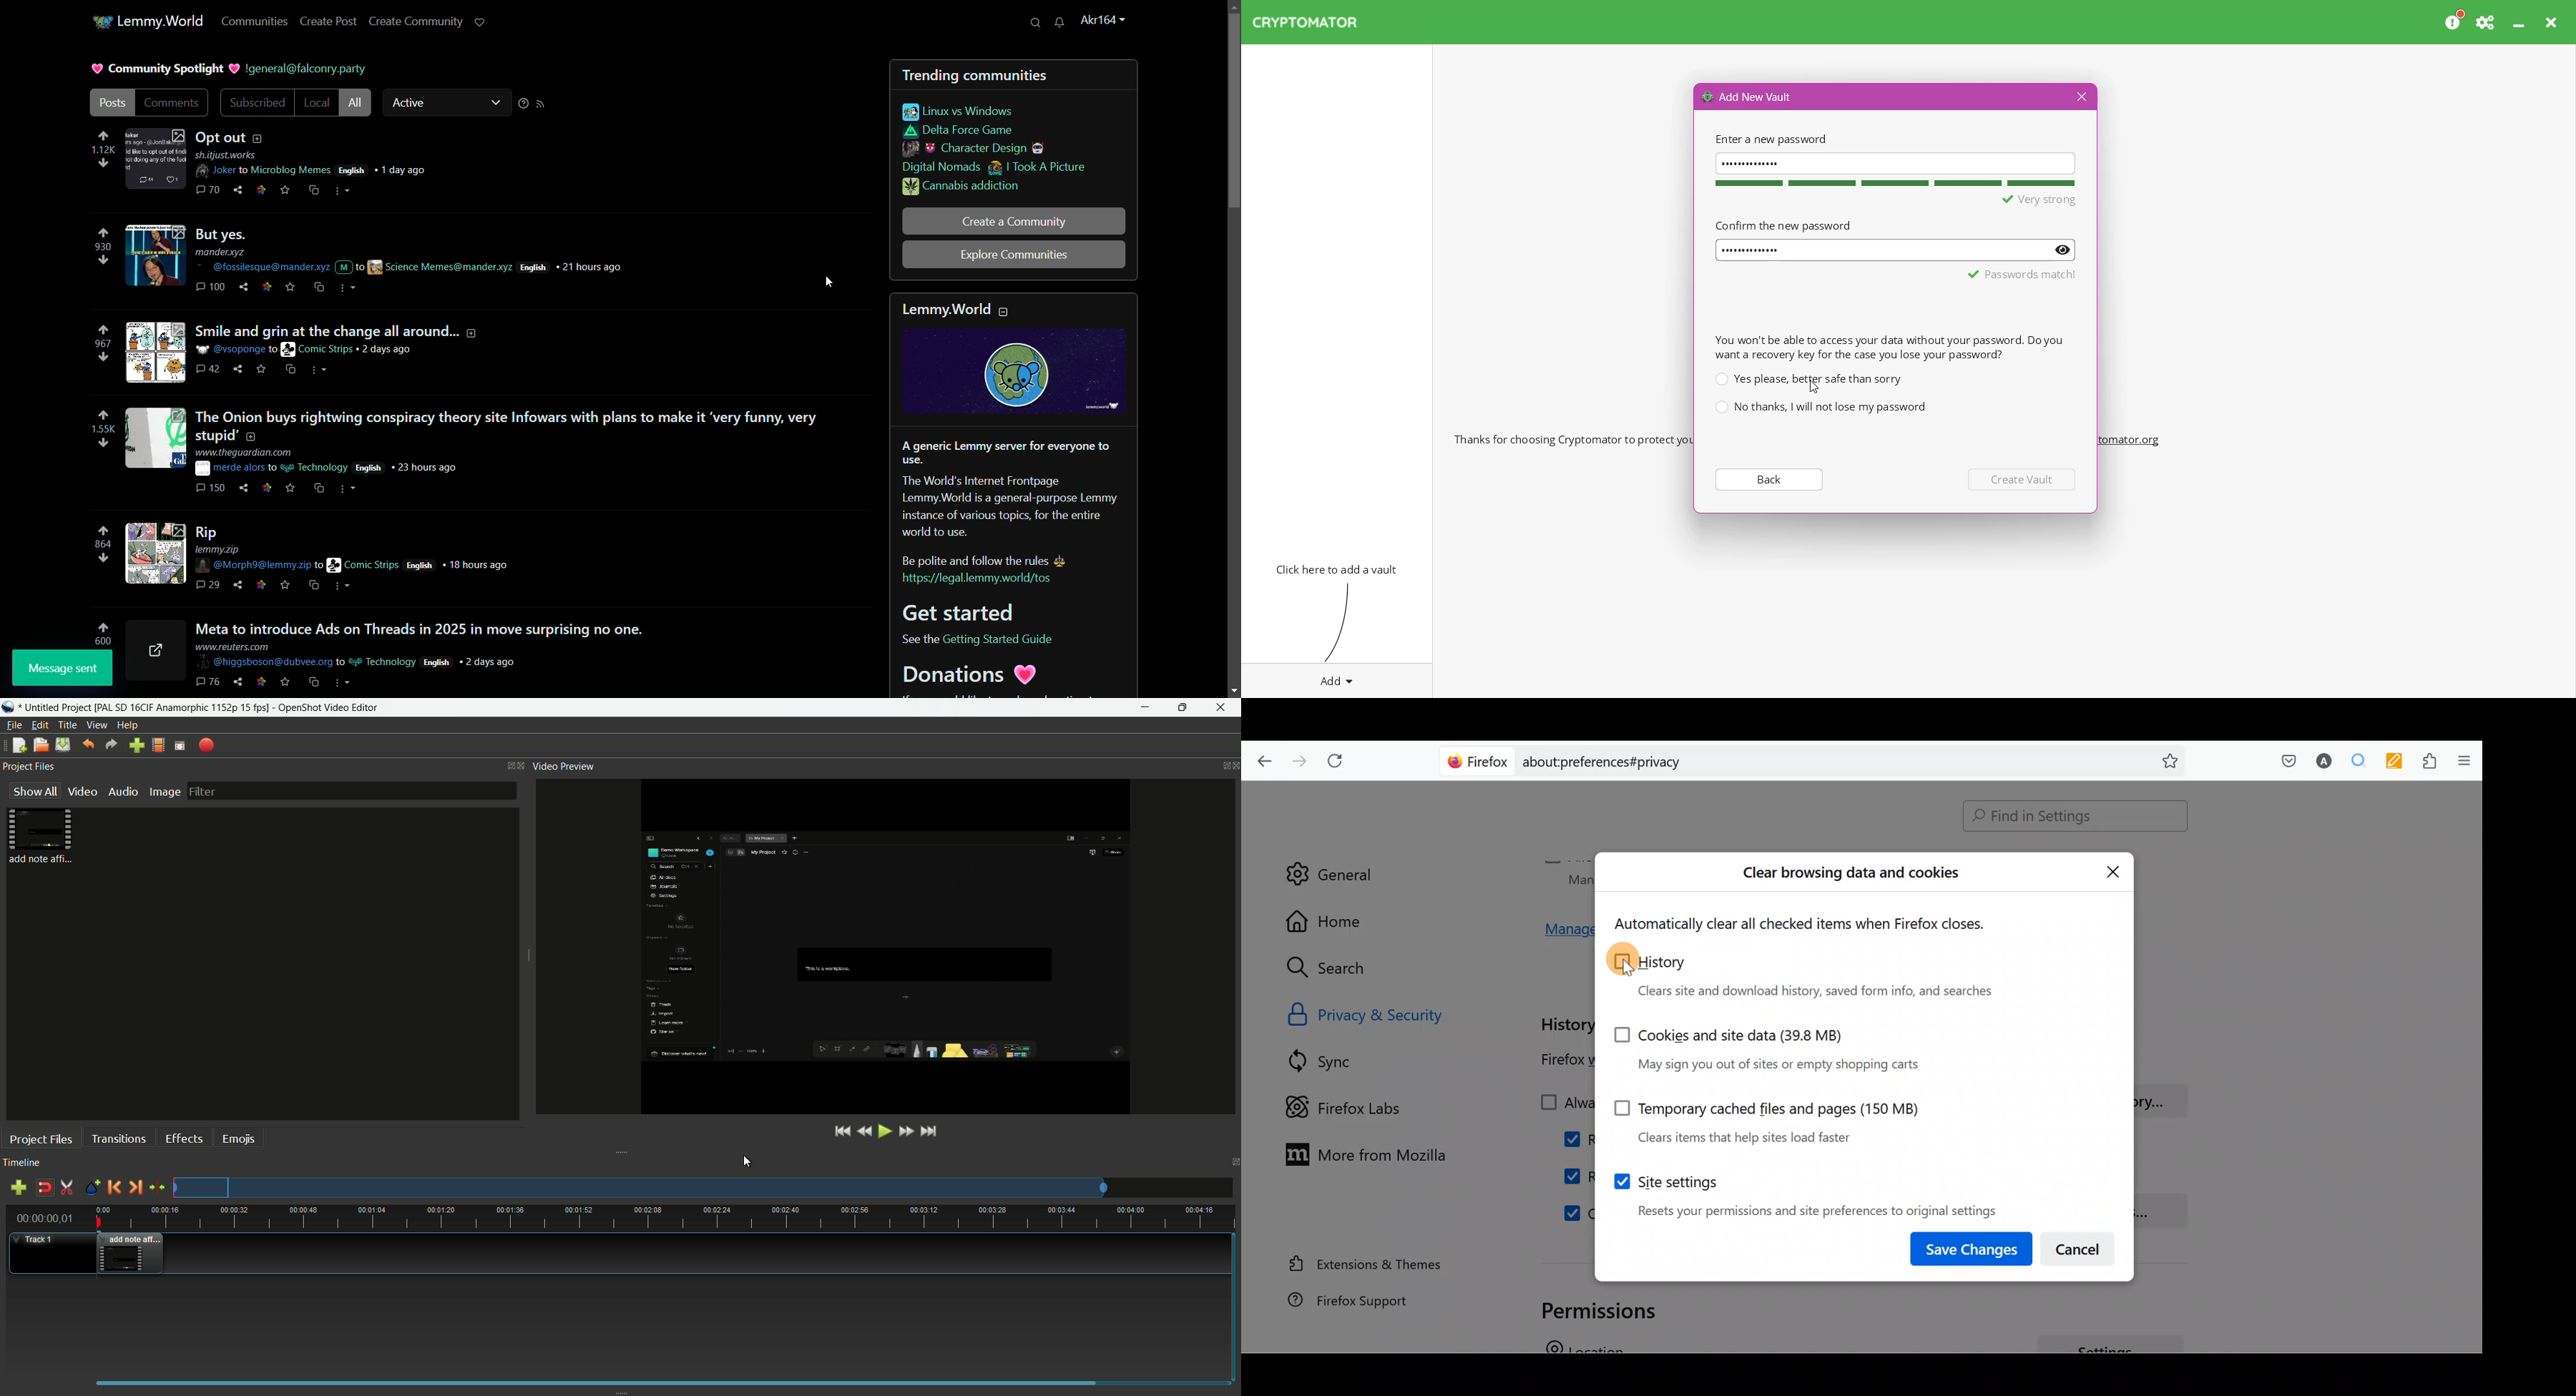  Describe the element at coordinates (421, 350) in the screenshot. I see `post details` at that location.